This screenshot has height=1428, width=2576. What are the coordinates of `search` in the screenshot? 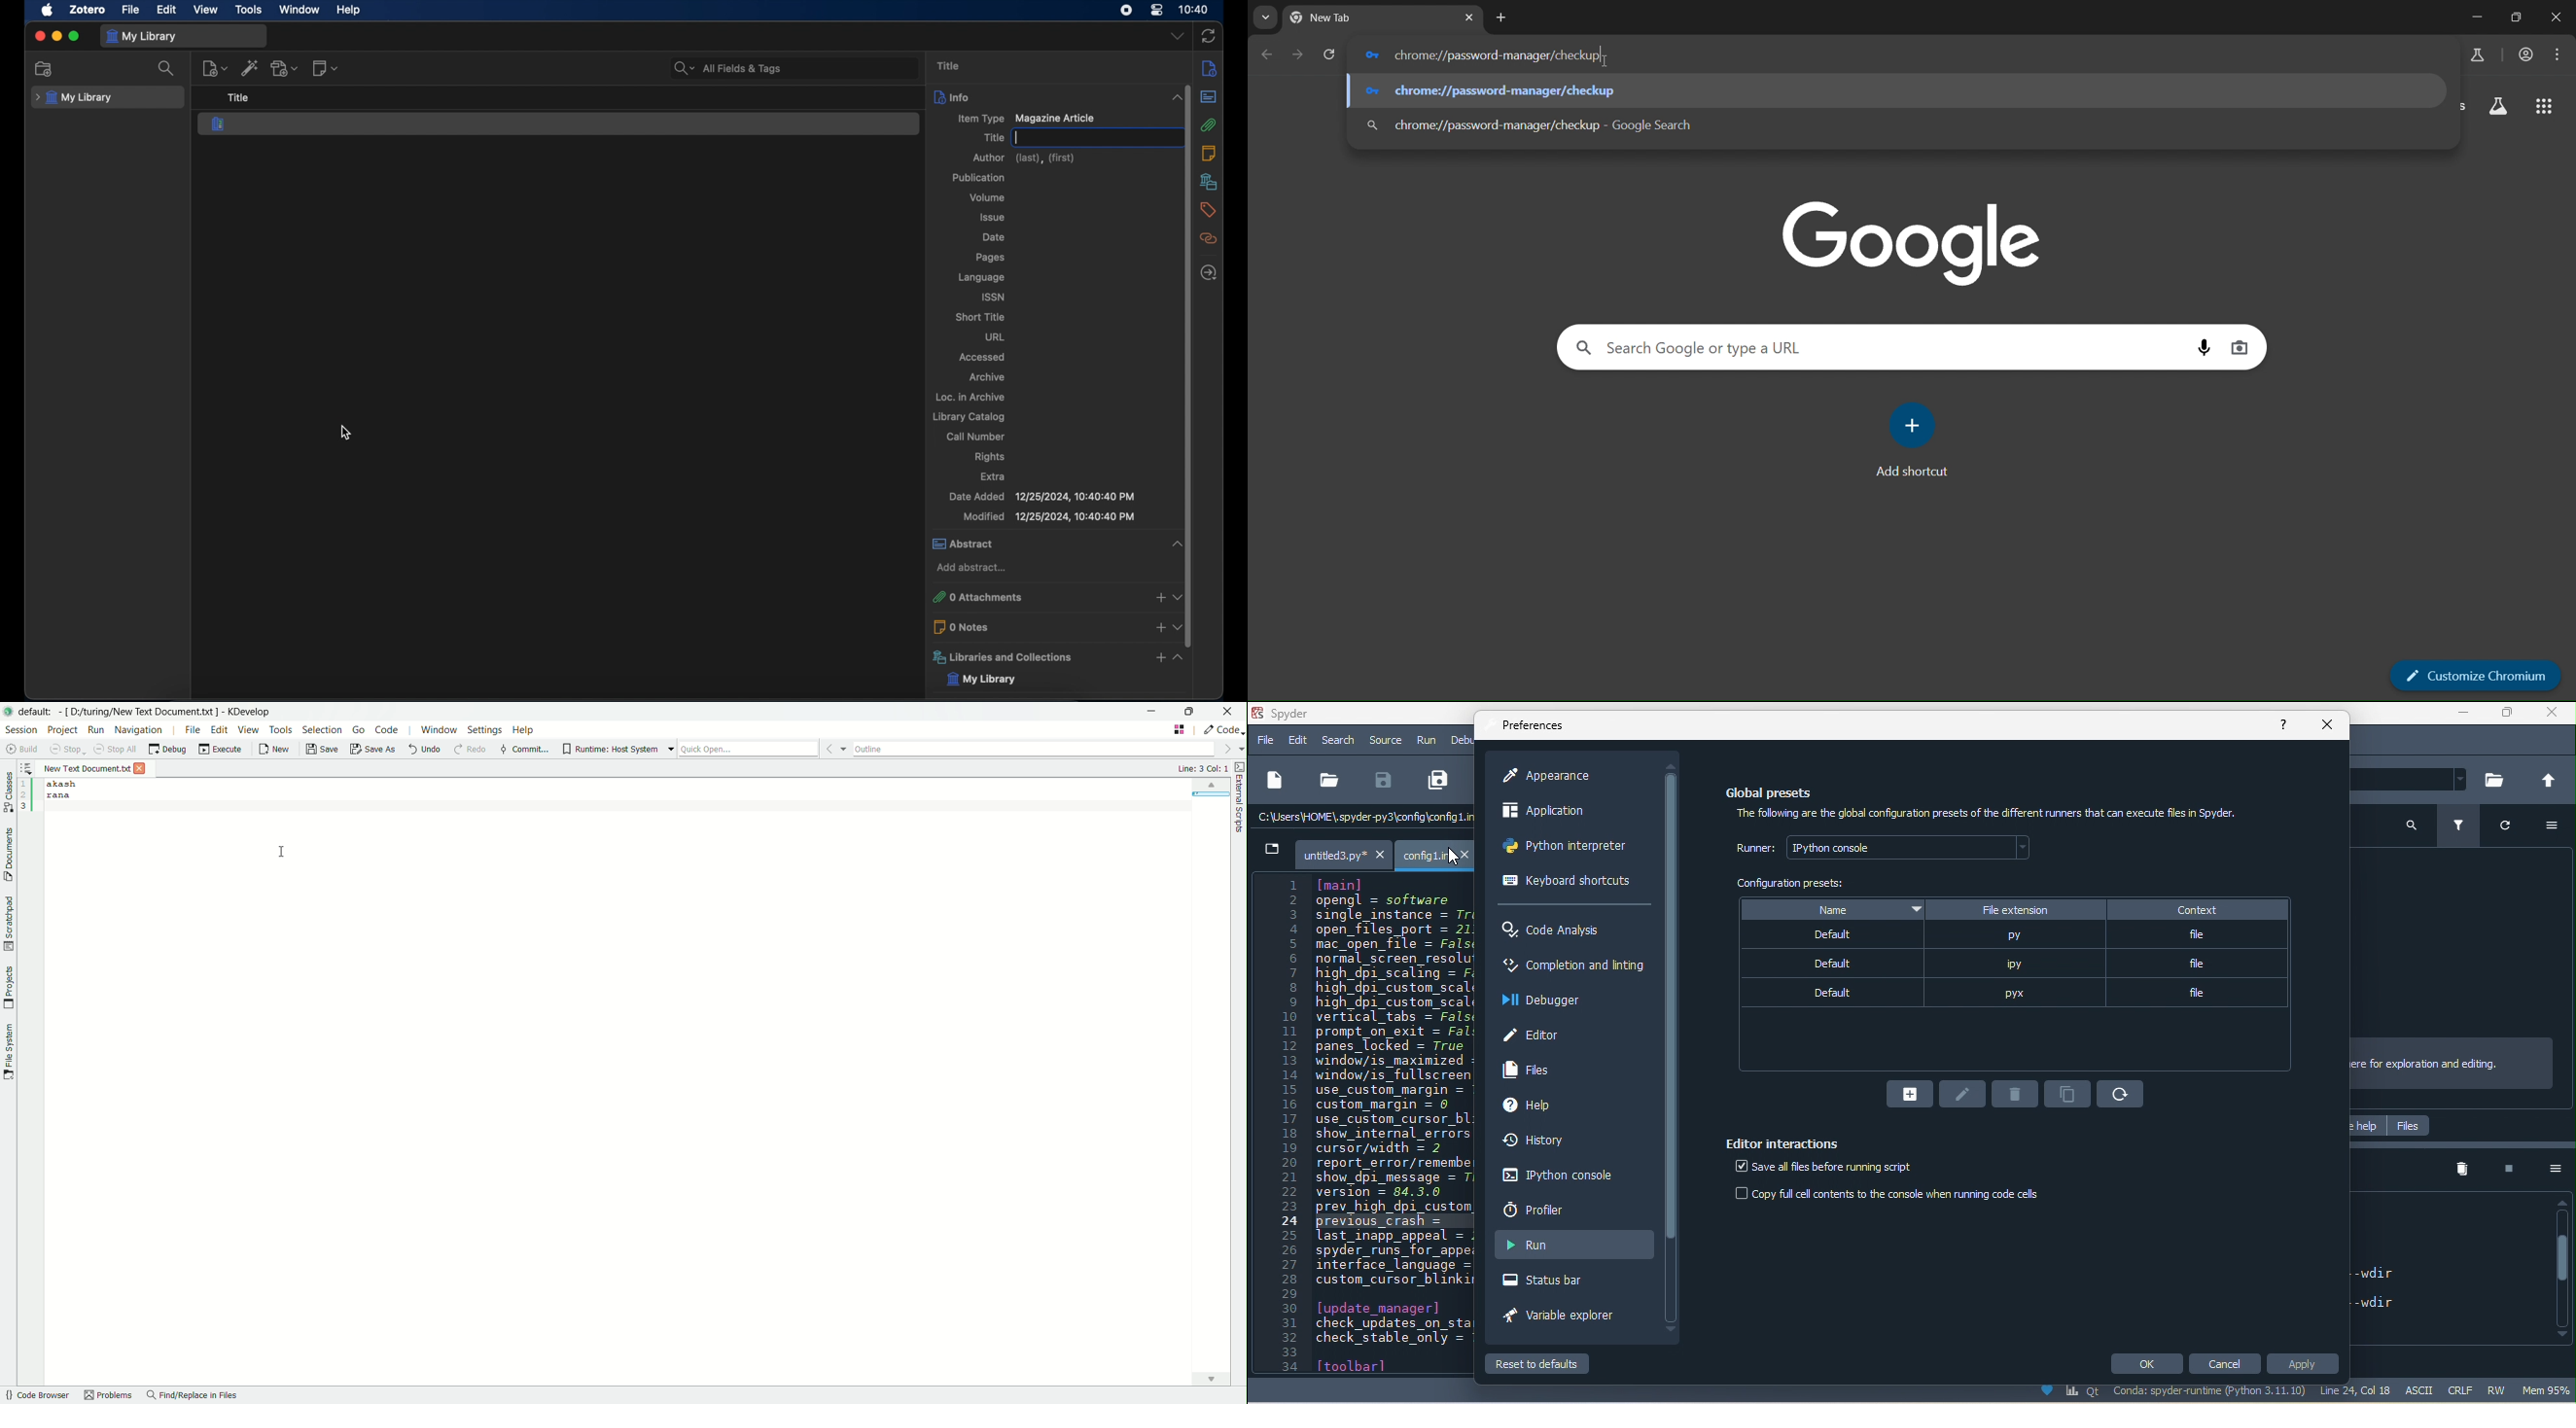 It's located at (167, 69).